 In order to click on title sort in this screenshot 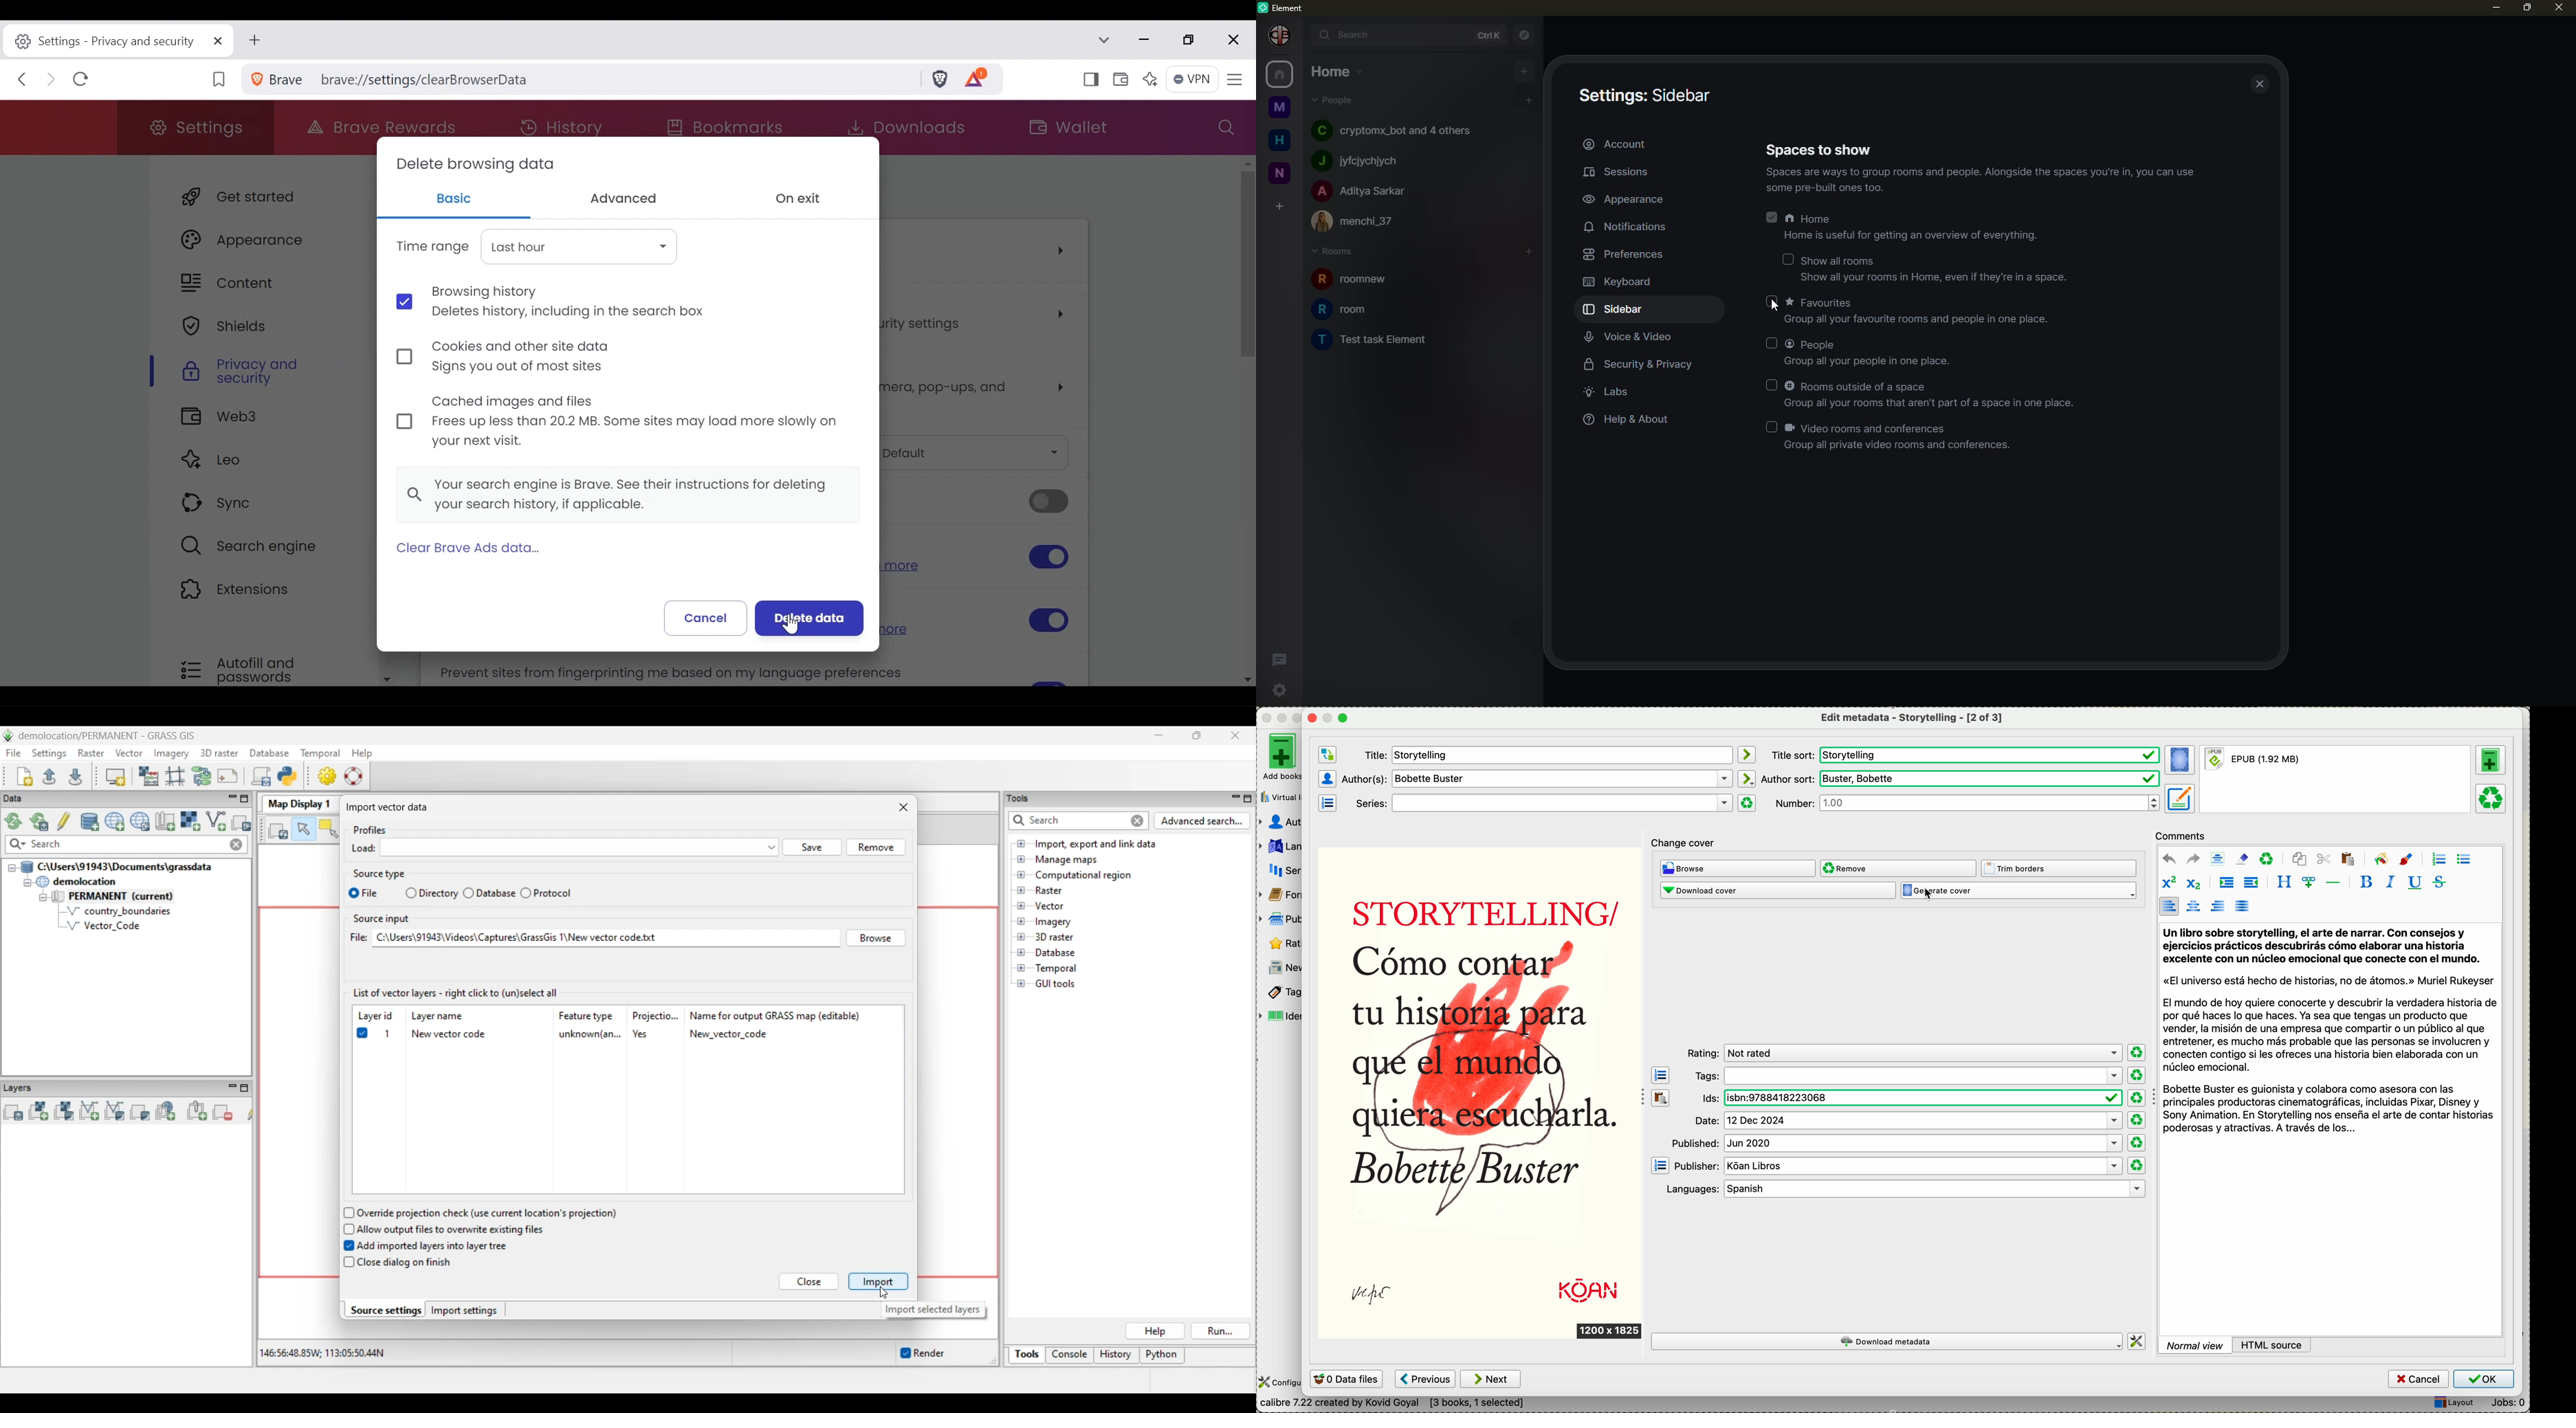, I will do `click(1966, 755)`.